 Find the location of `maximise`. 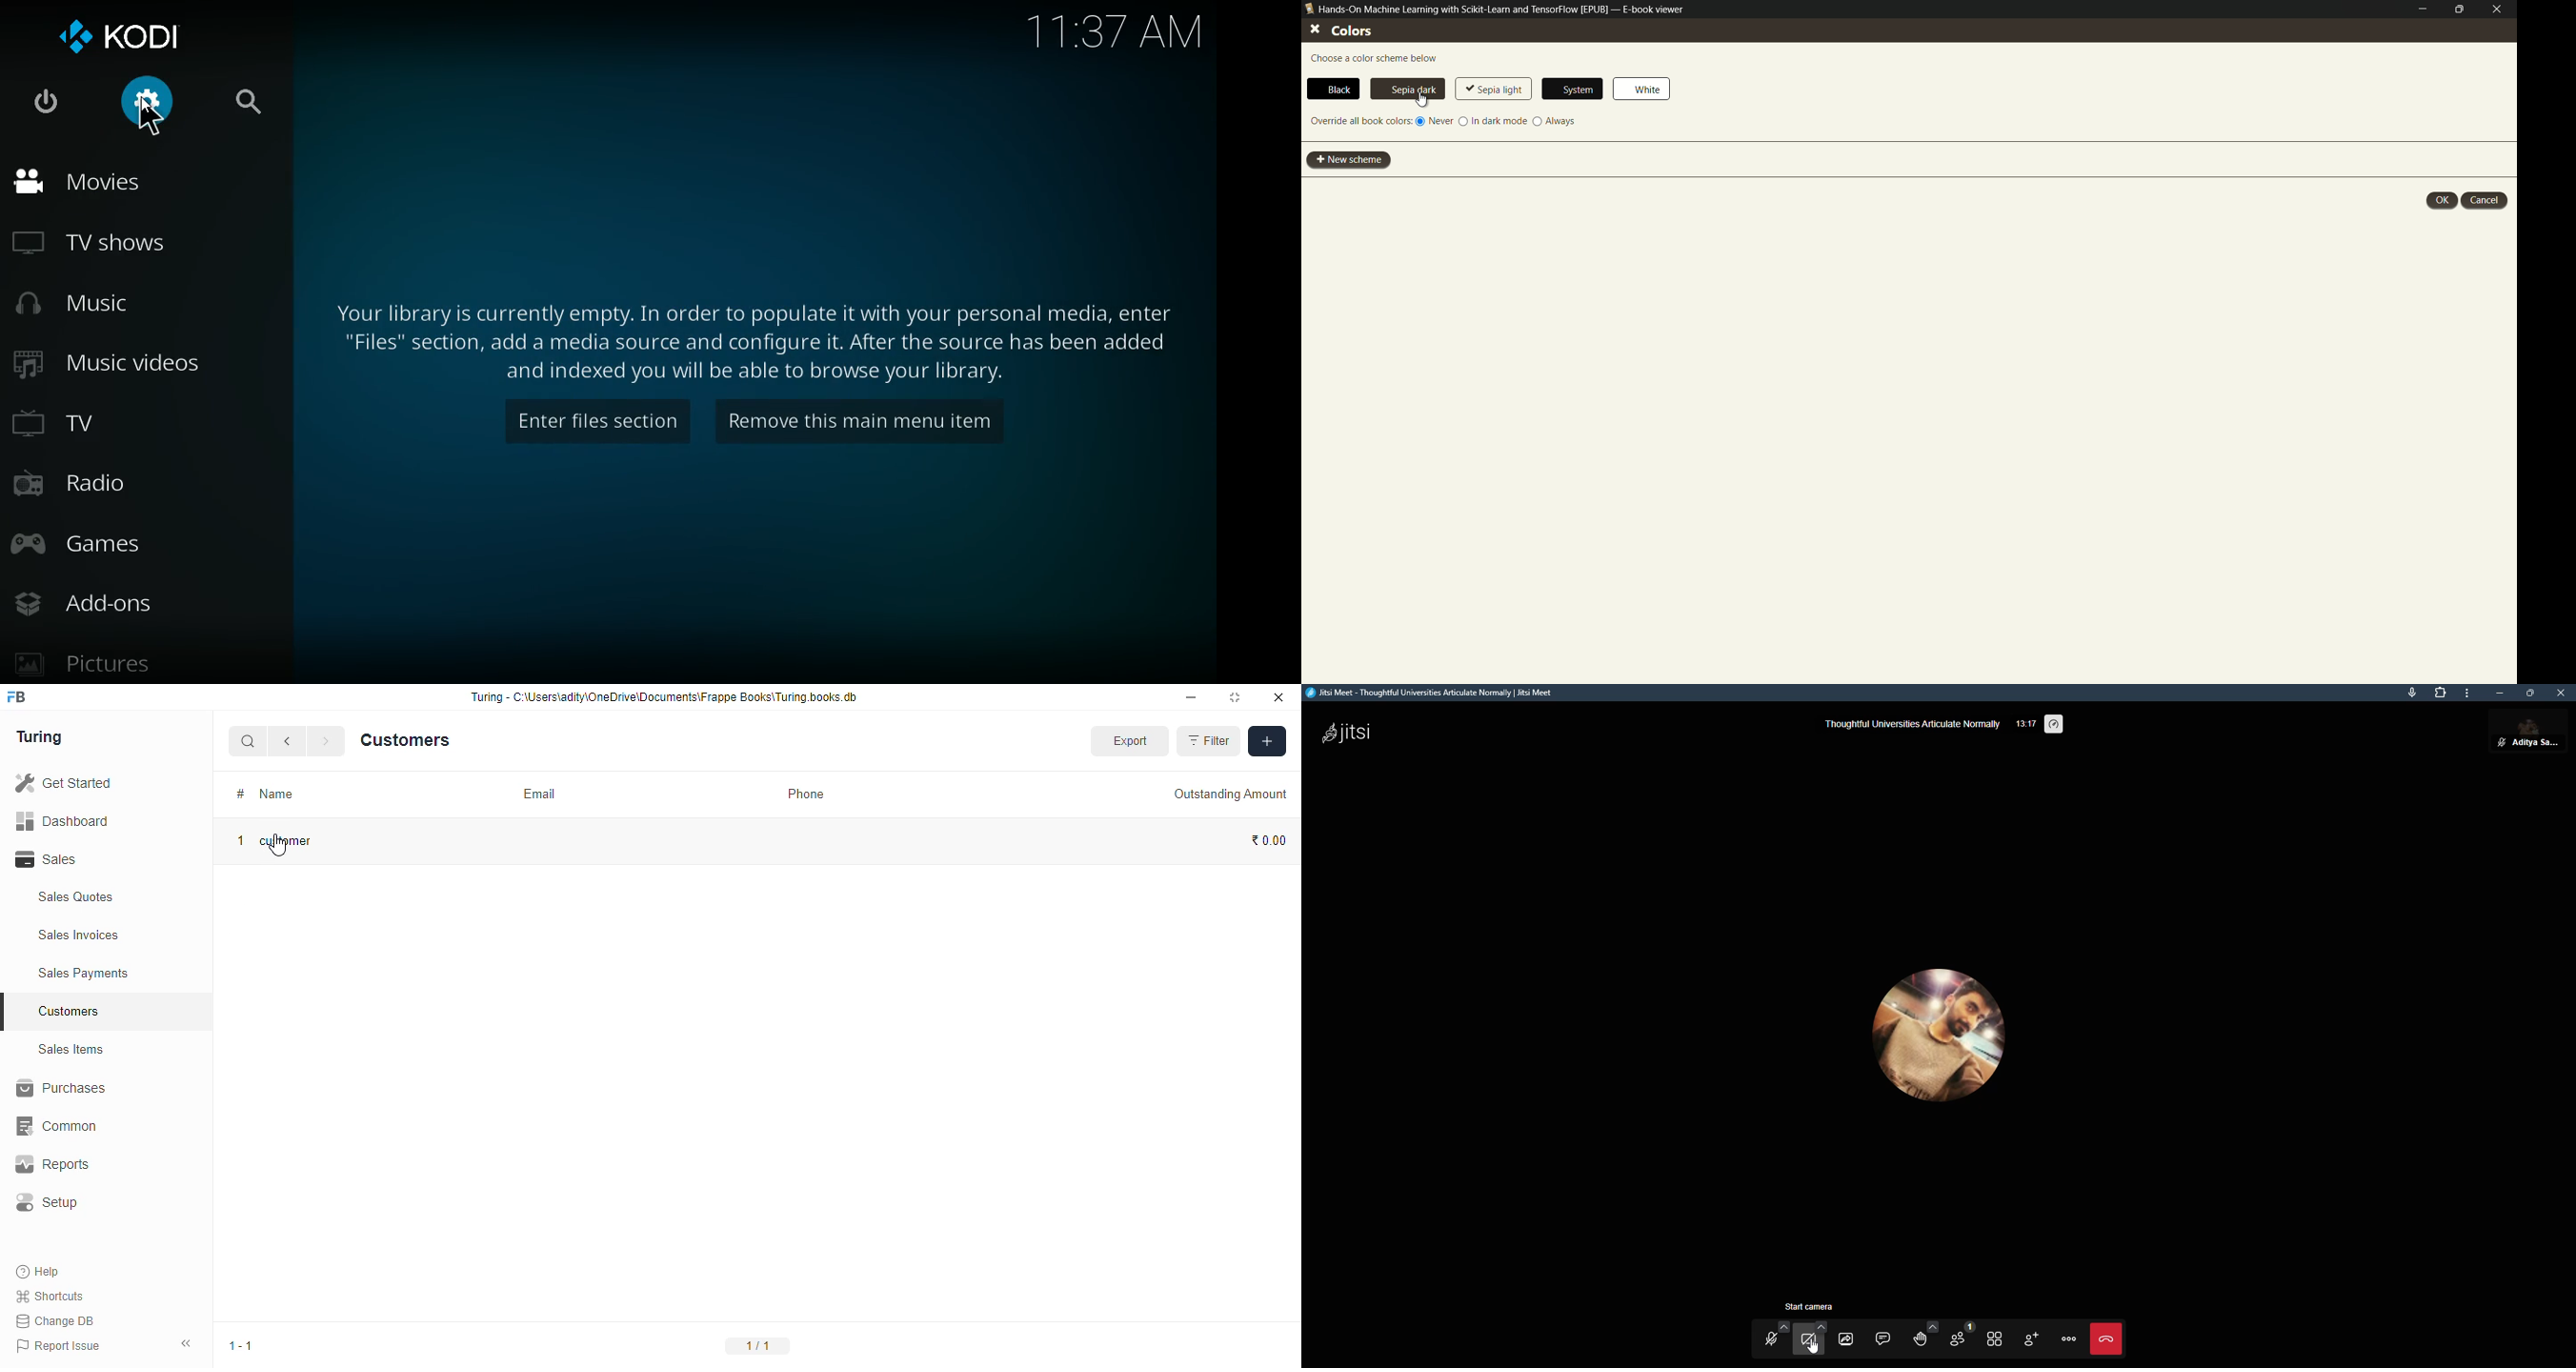

maximise is located at coordinates (1238, 697).